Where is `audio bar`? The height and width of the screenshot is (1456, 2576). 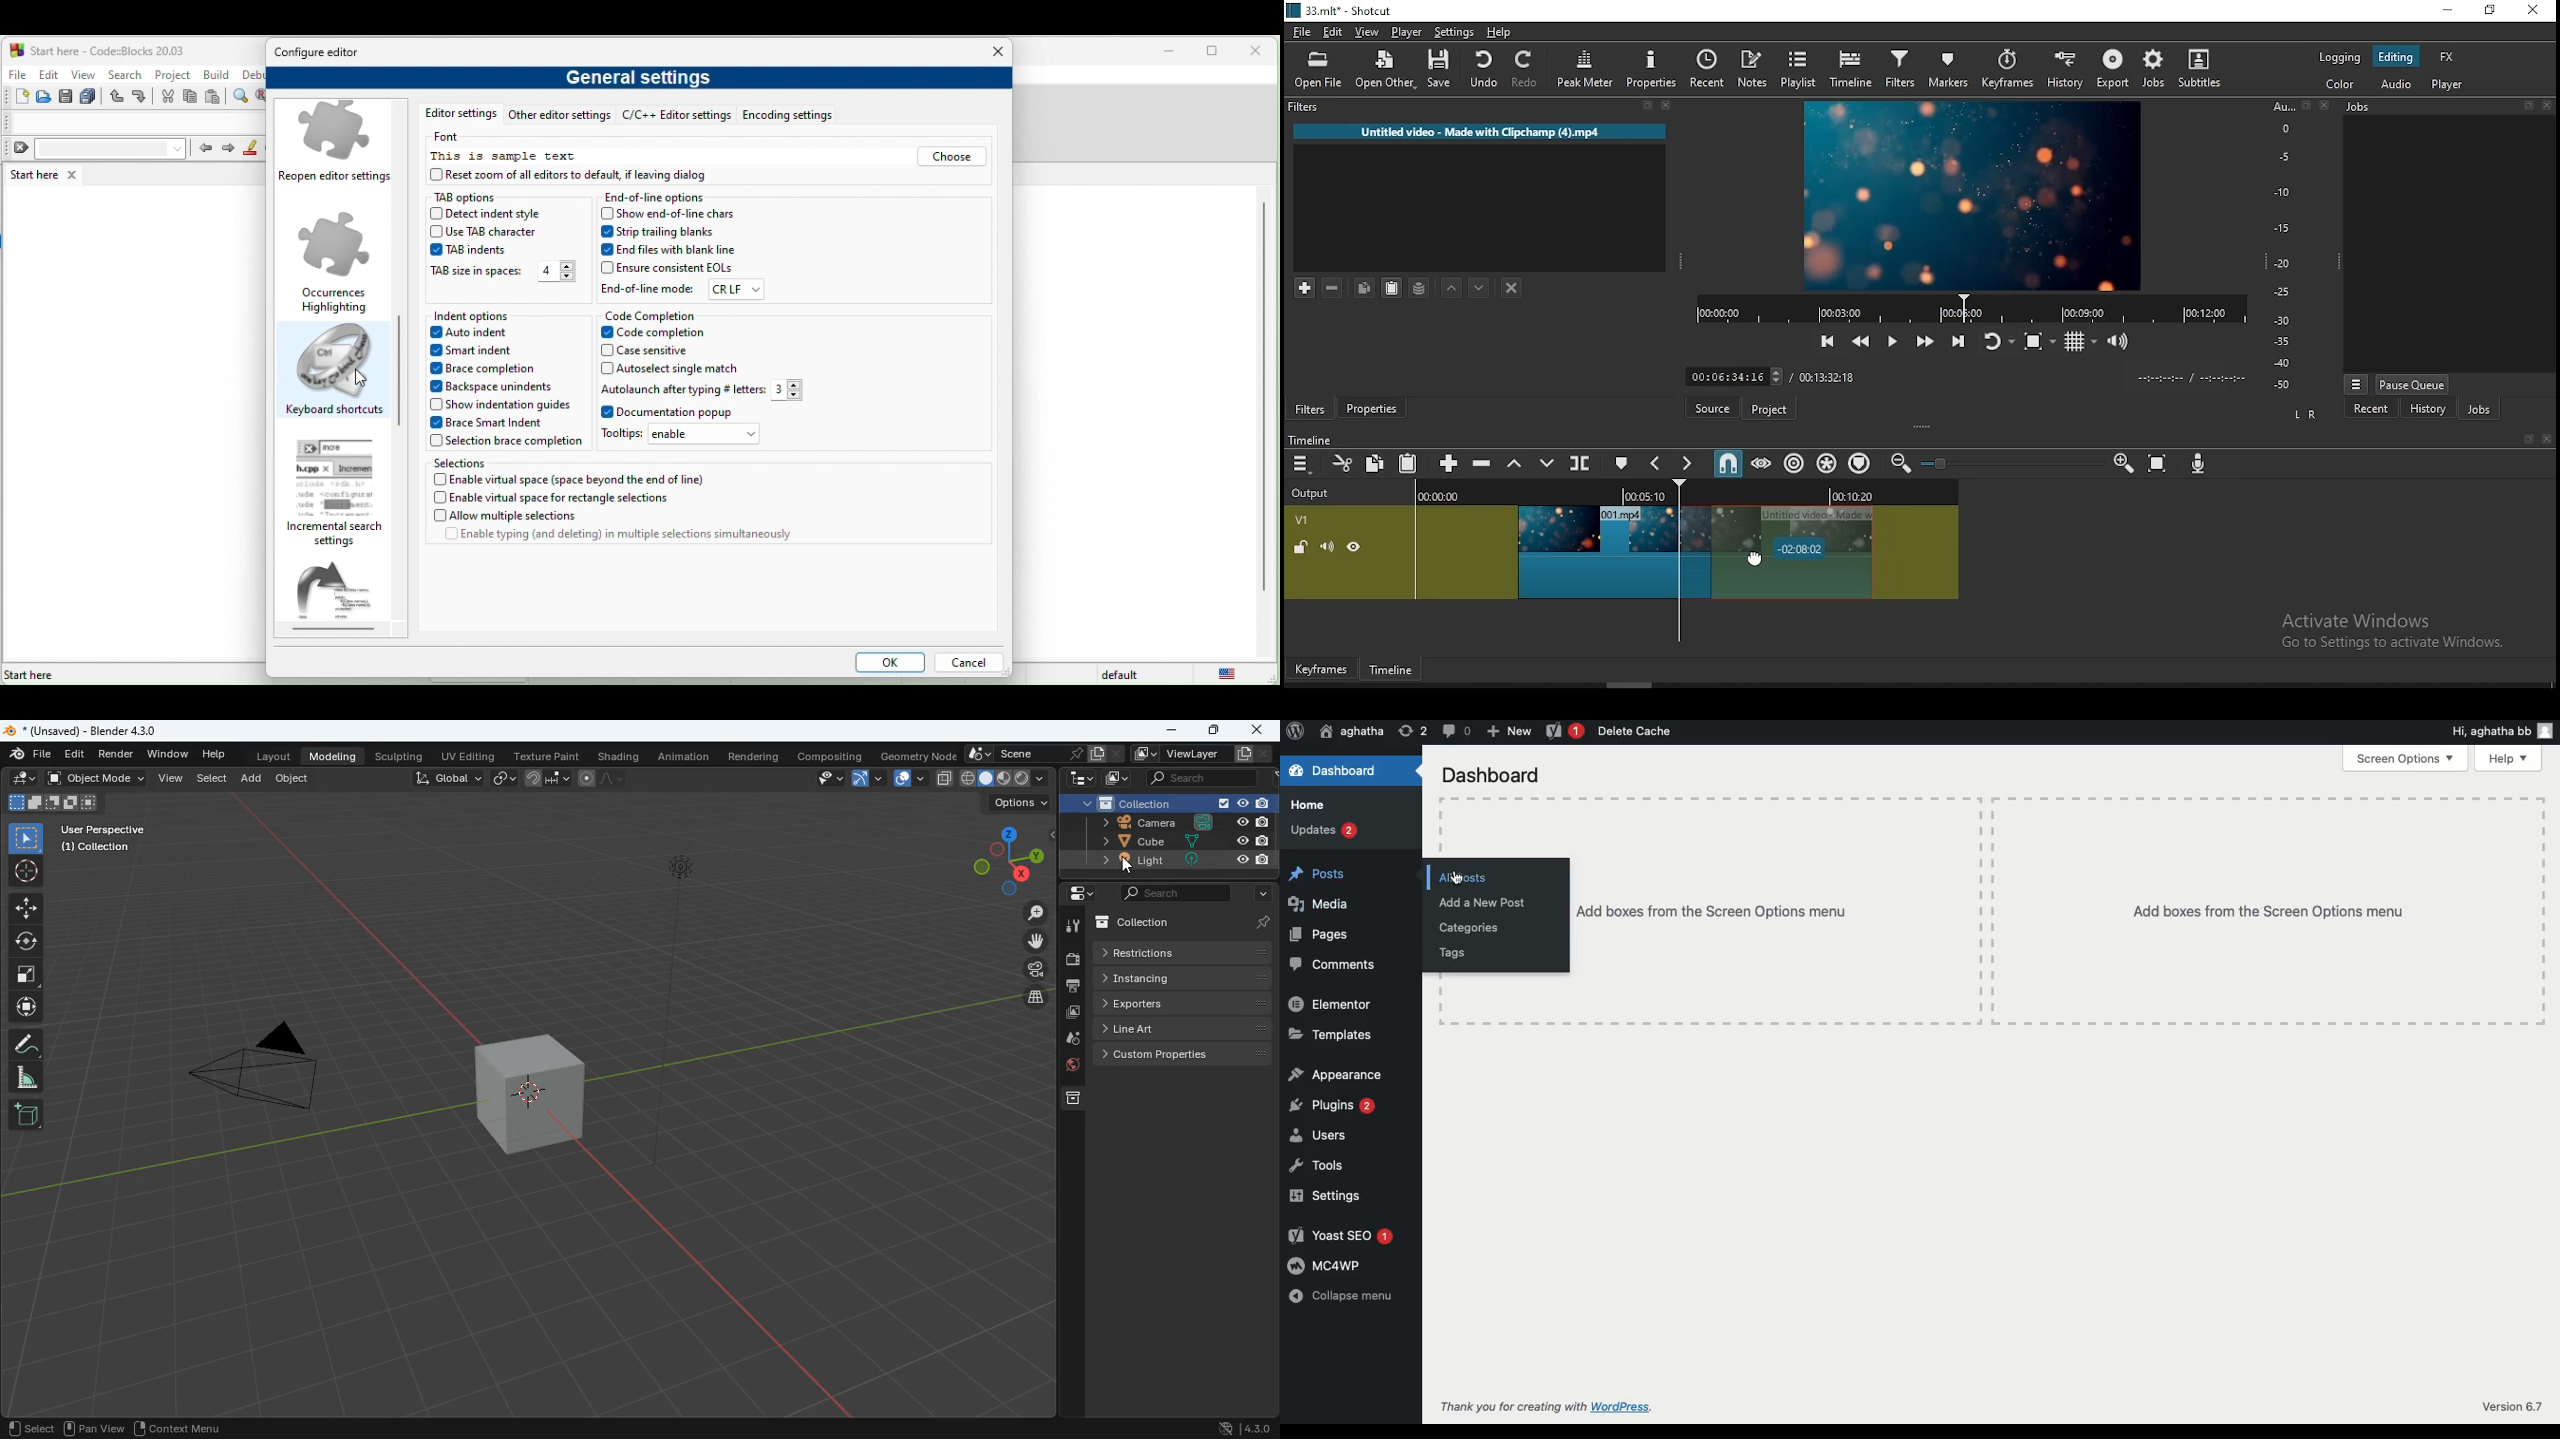
audio bar is located at coordinates (2282, 246).